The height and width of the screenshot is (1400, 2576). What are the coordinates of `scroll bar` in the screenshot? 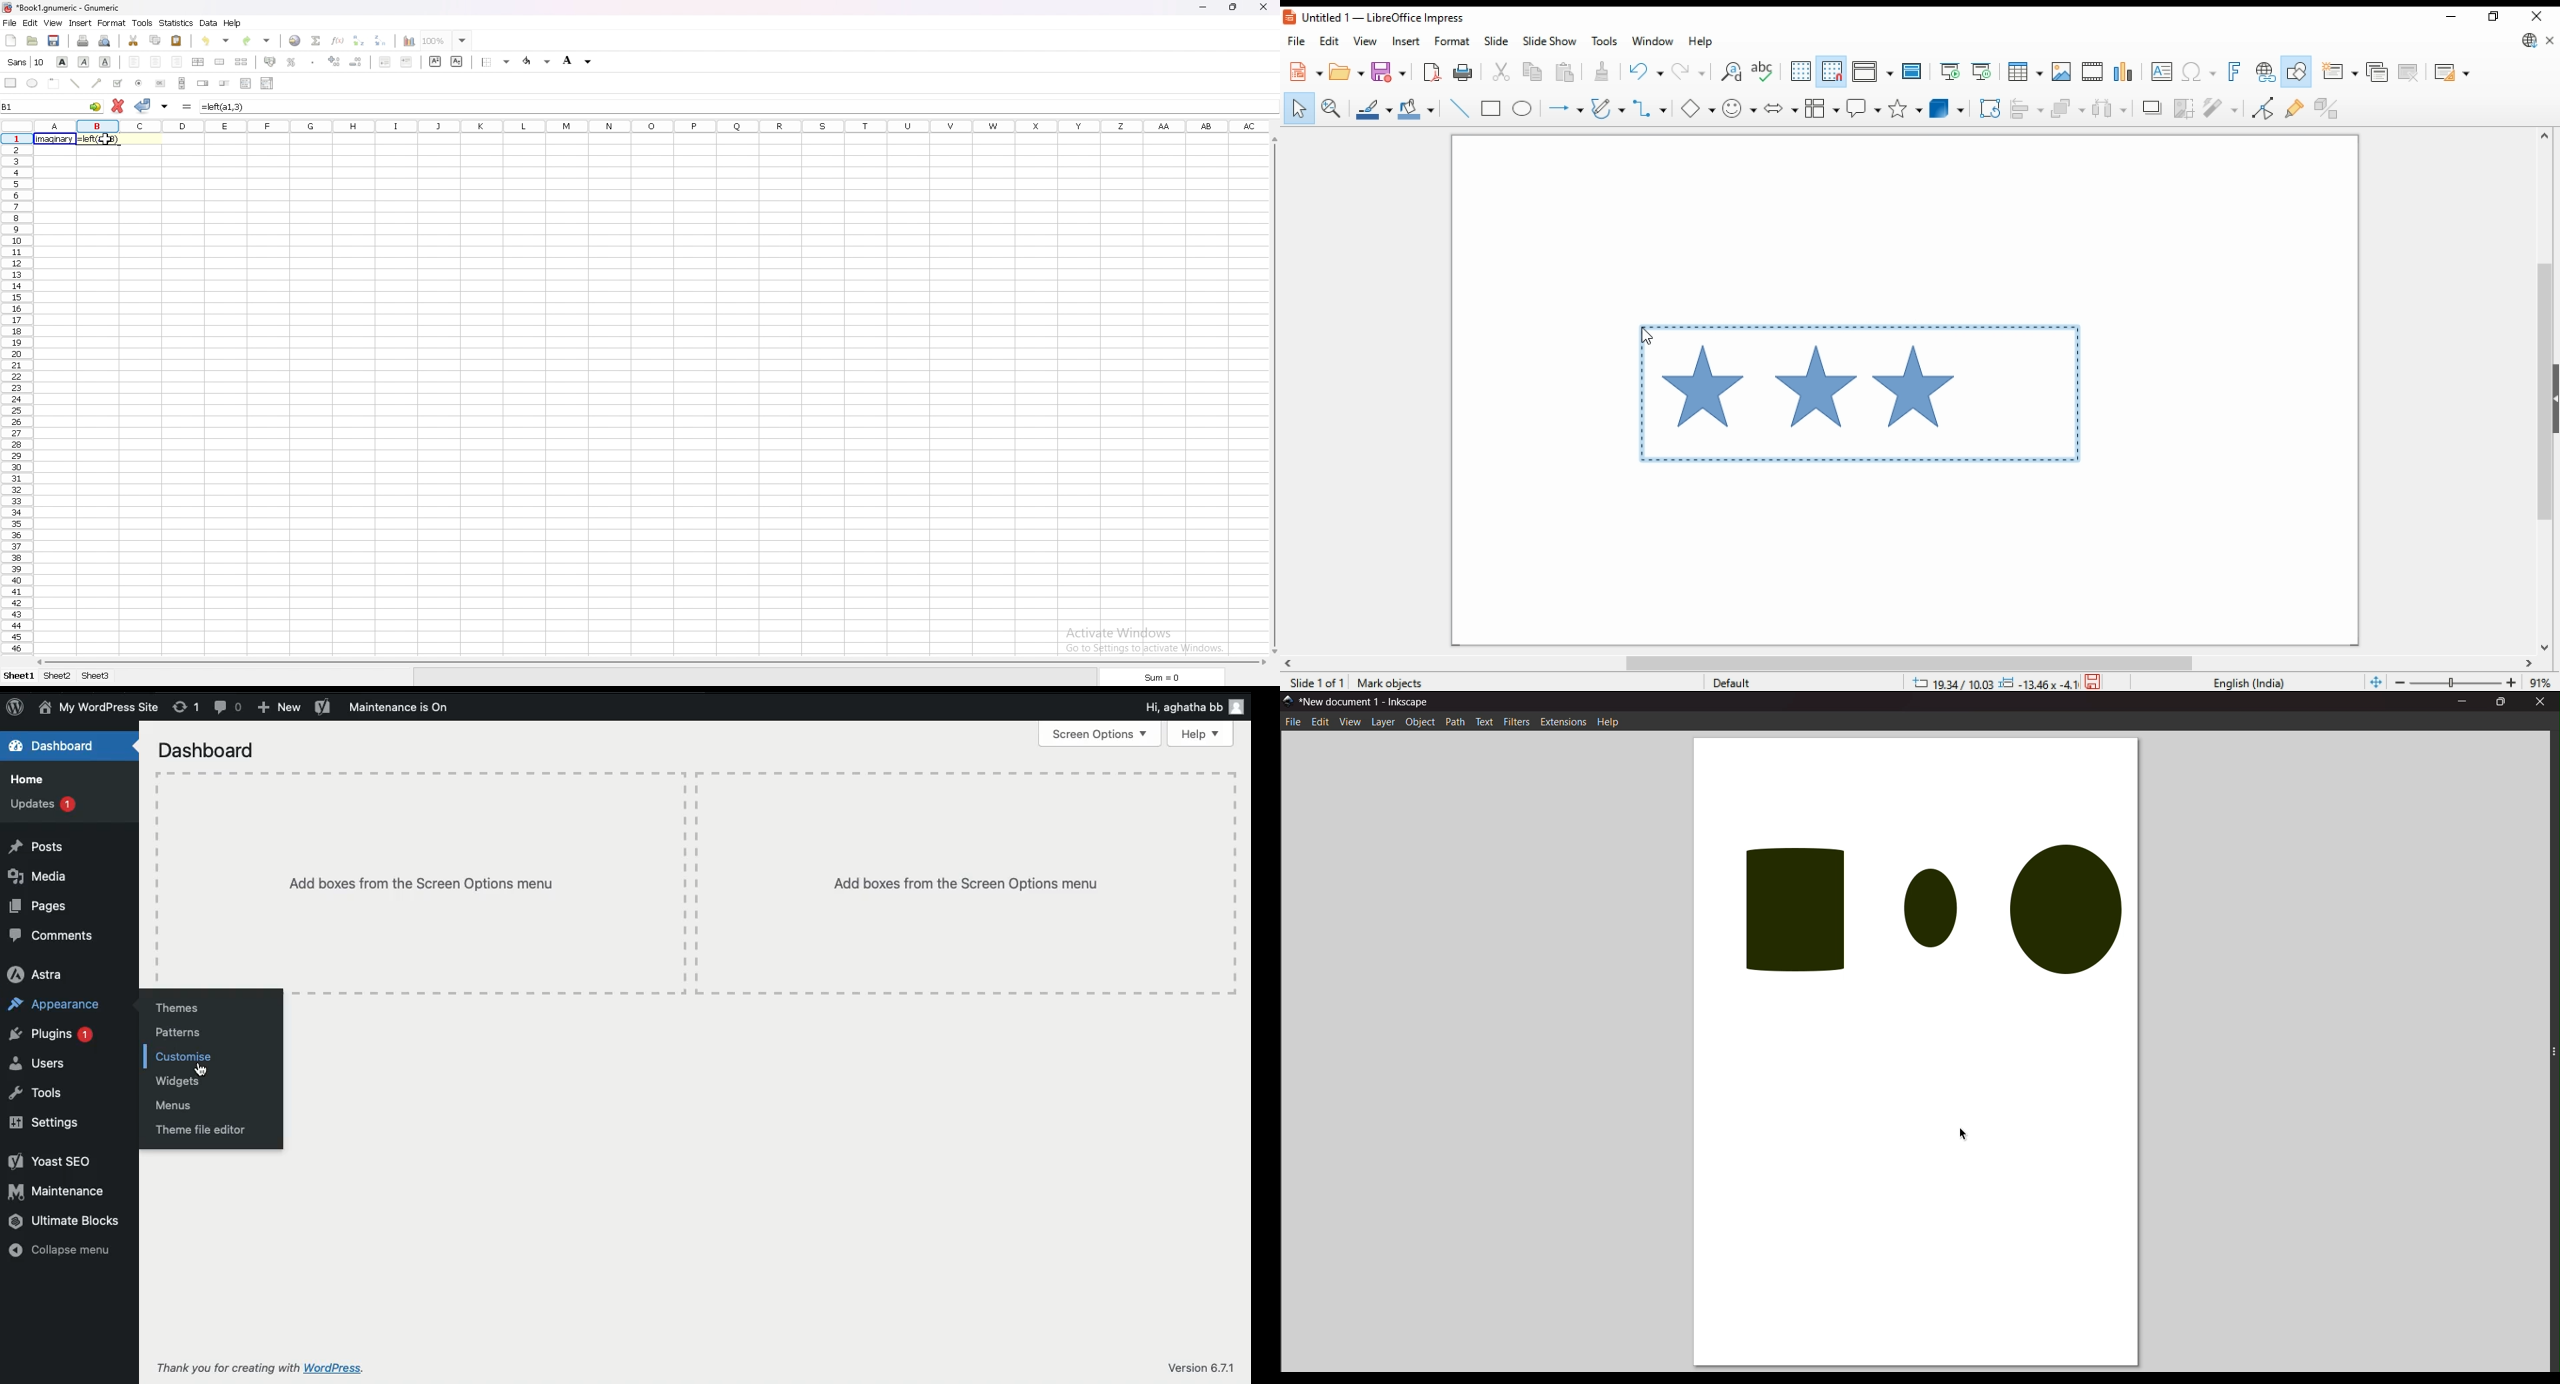 It's located at (653, 663).